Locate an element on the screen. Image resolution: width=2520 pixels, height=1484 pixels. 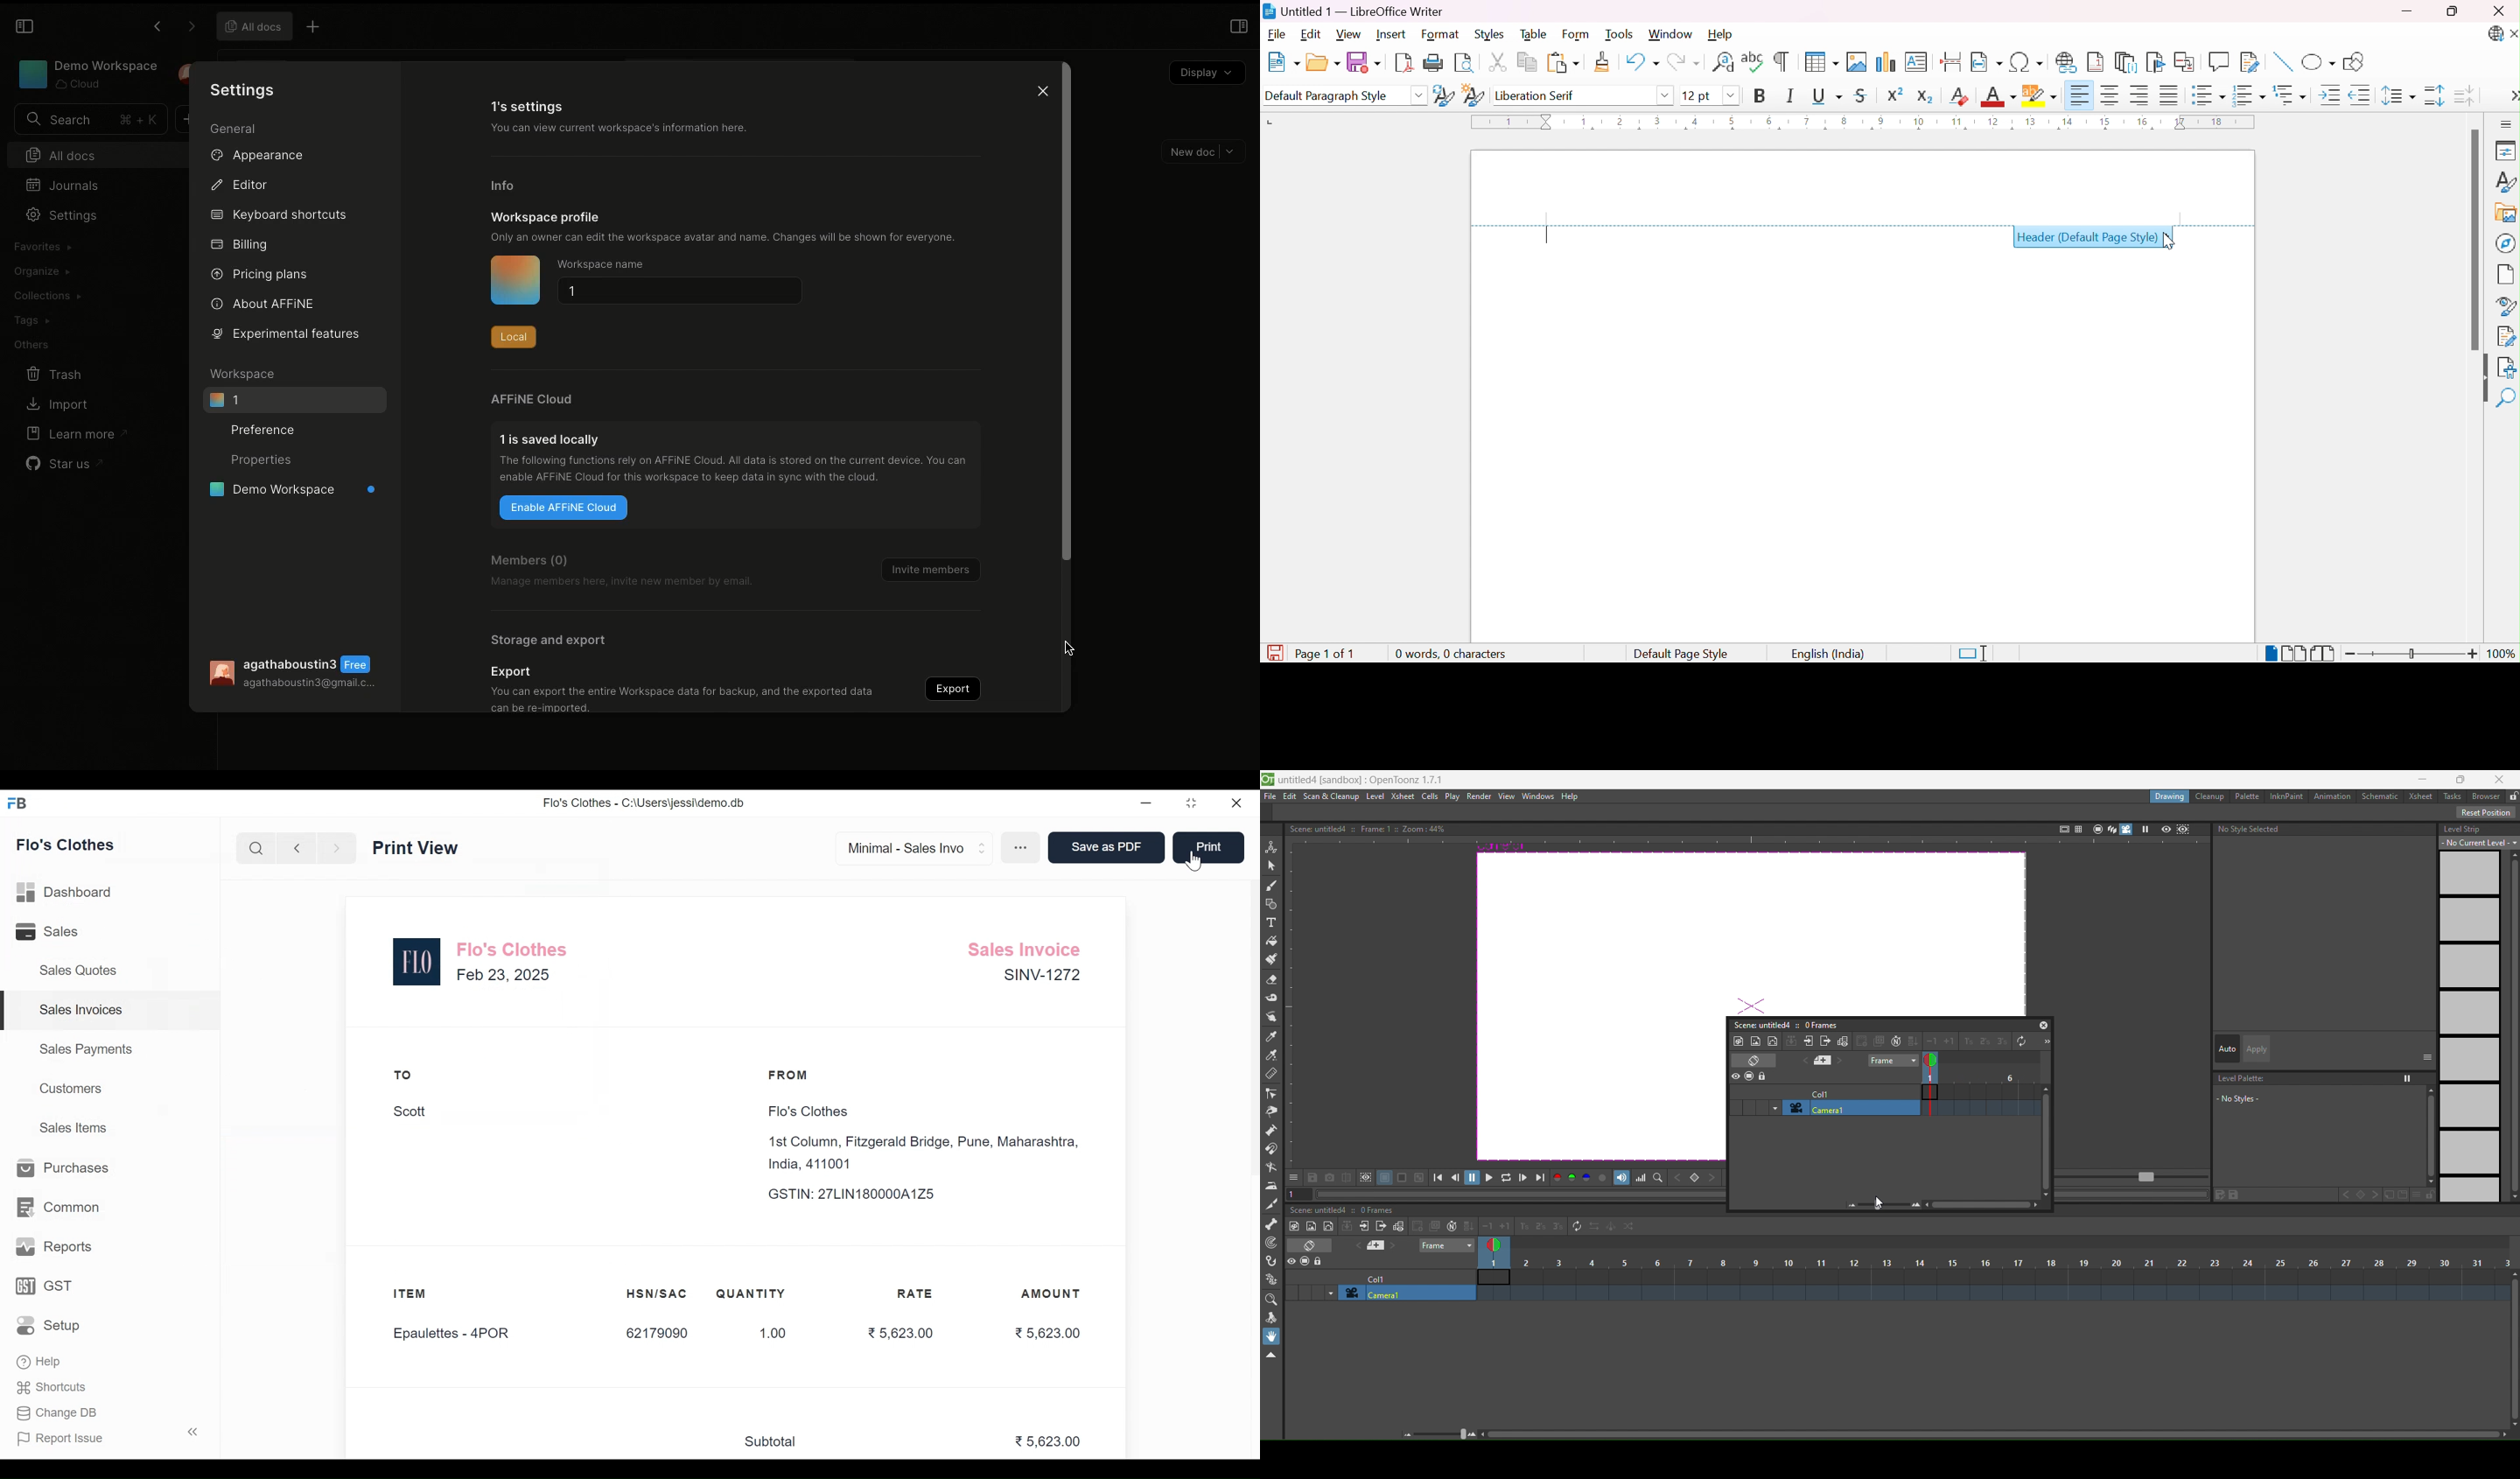
Sidebar settings is located at coordinates (2507, 124).